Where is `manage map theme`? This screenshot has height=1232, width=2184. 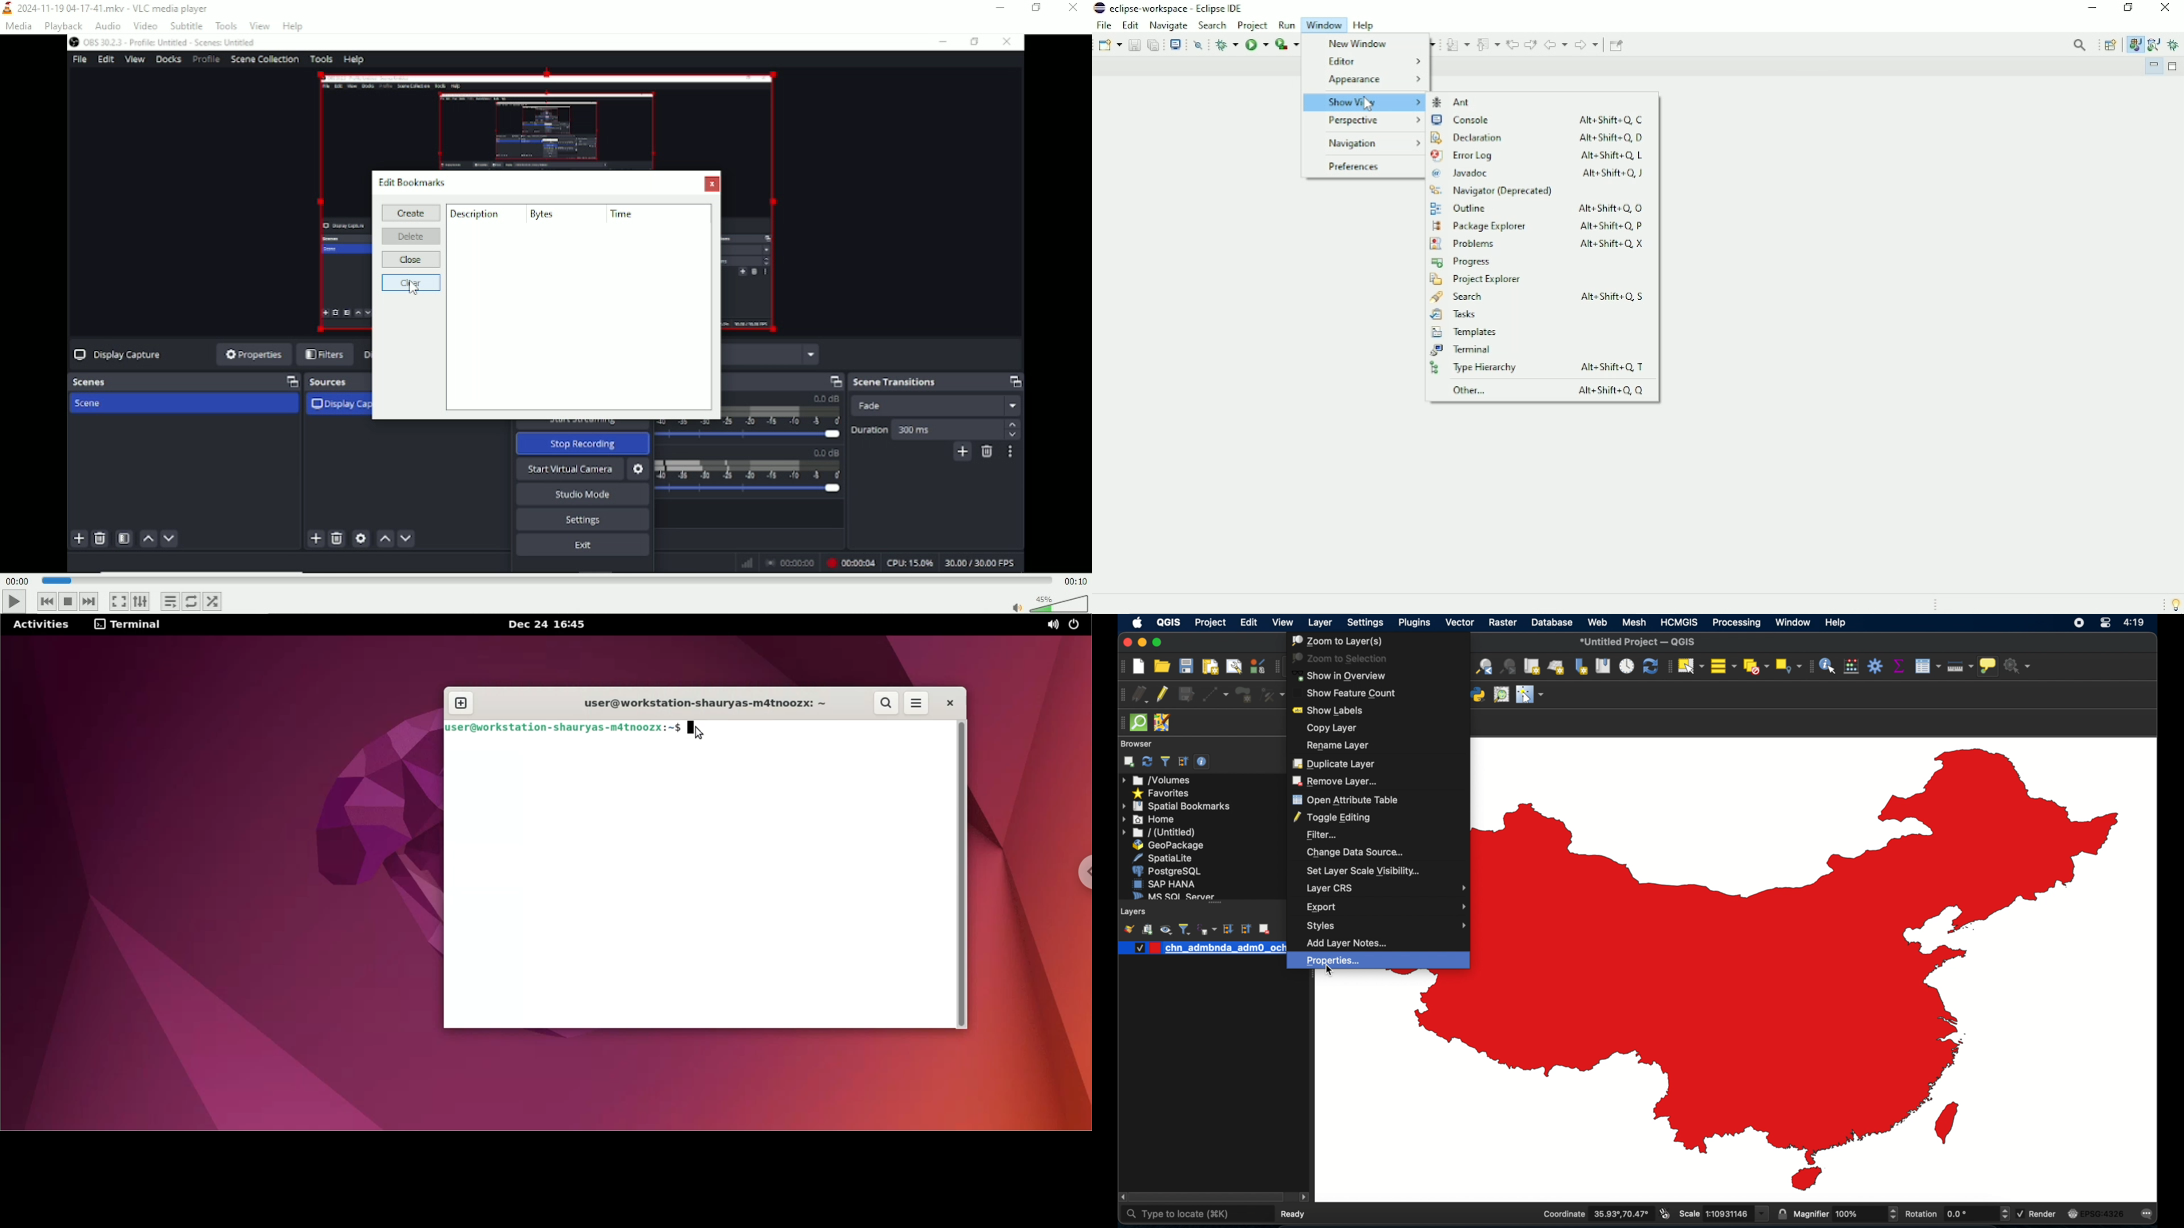
manage map theme is located at coordinates (1165, 930).